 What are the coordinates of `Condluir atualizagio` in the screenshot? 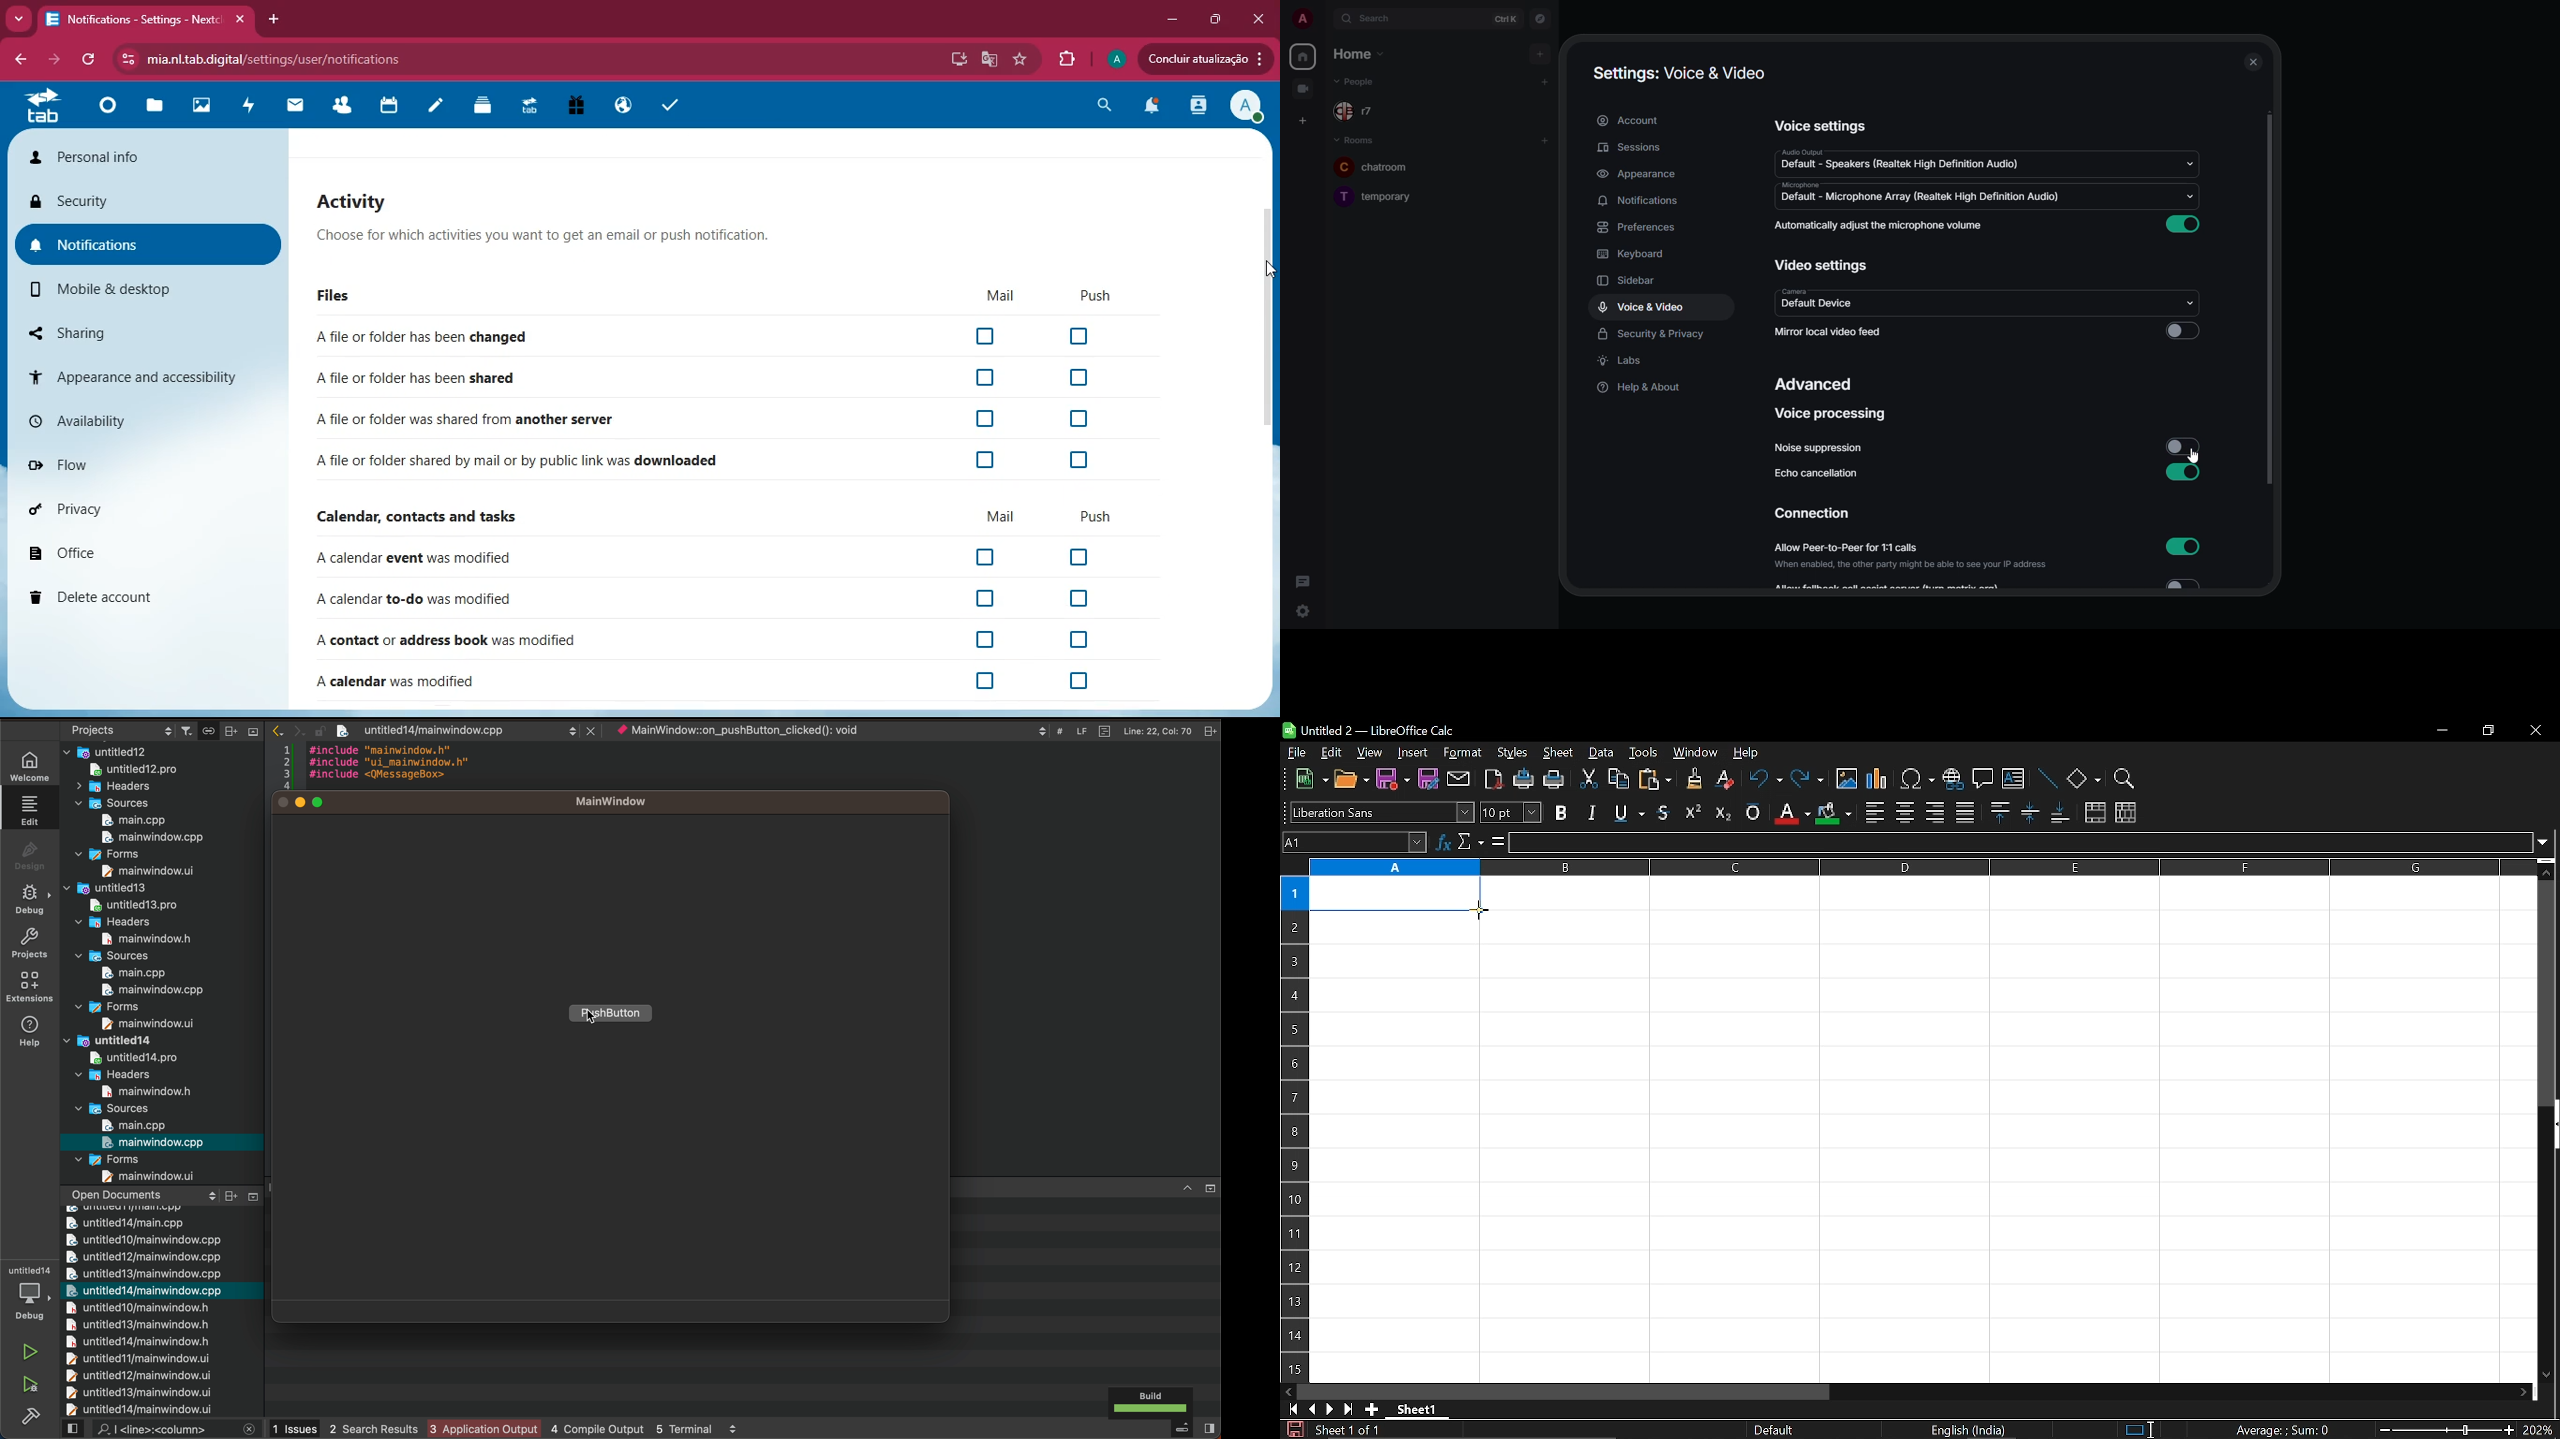 It's located at (1212, 61).